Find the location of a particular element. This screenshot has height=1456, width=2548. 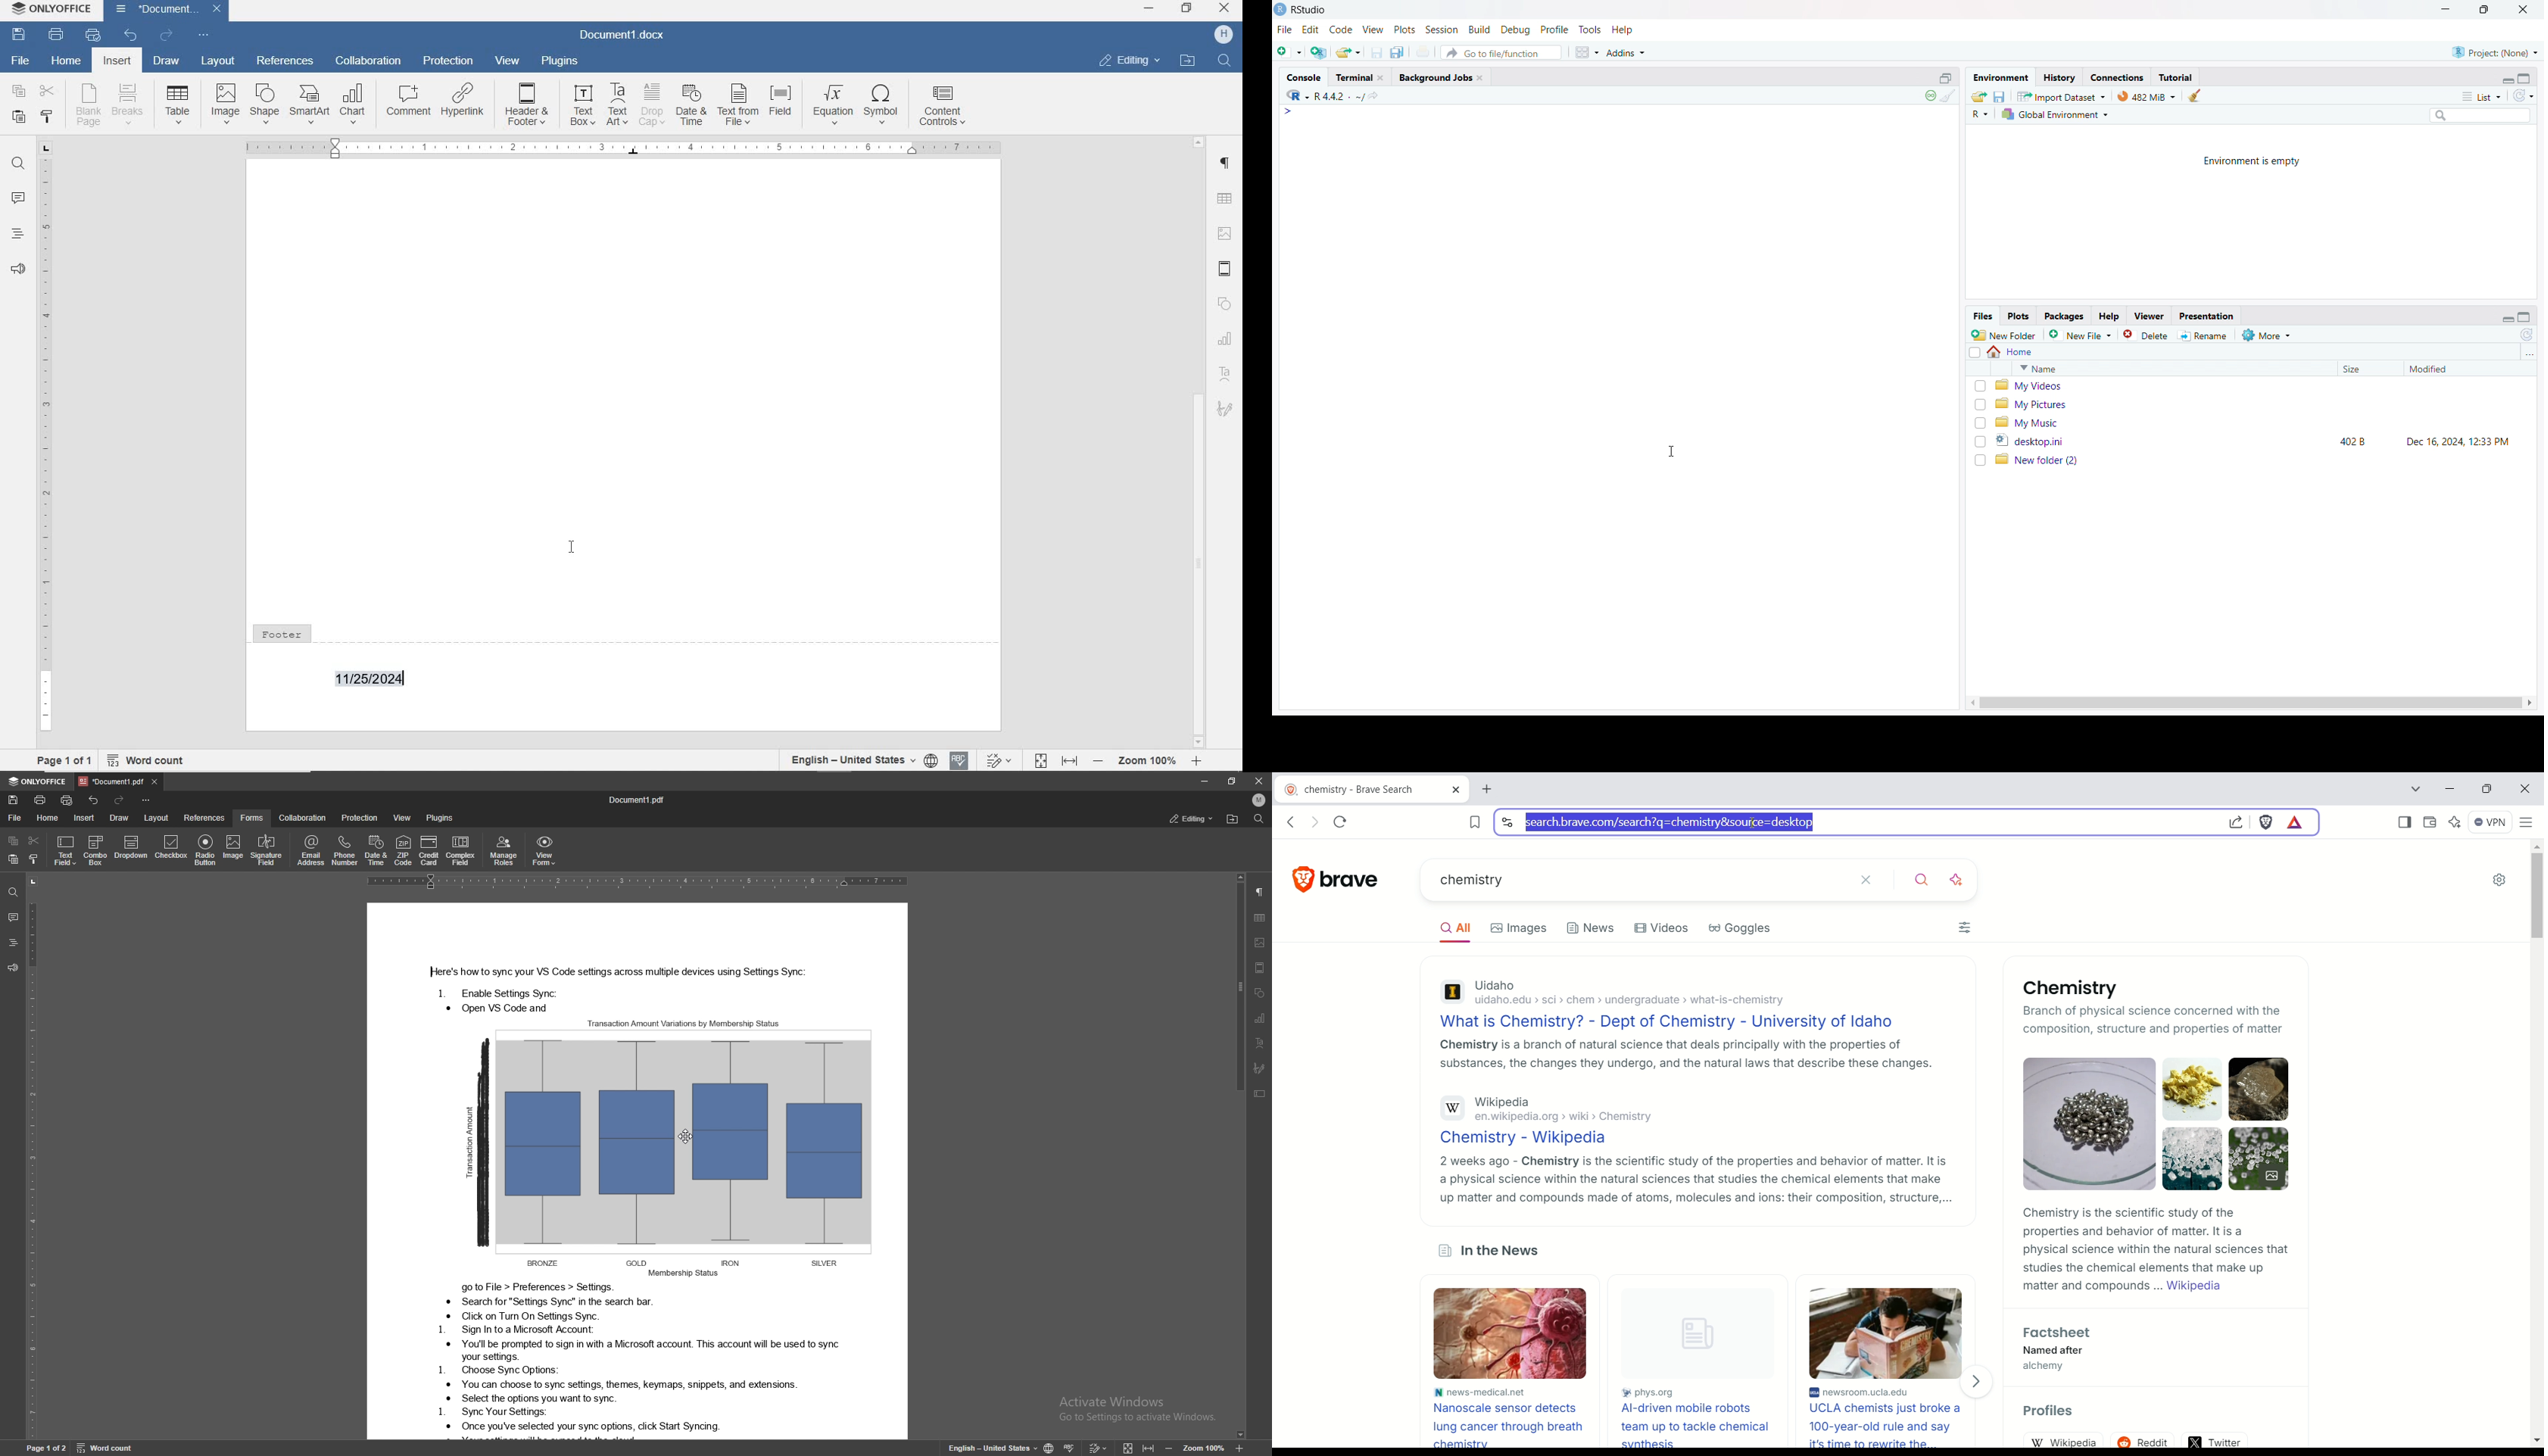

insert current date and time is located at coordinates (624, 149).